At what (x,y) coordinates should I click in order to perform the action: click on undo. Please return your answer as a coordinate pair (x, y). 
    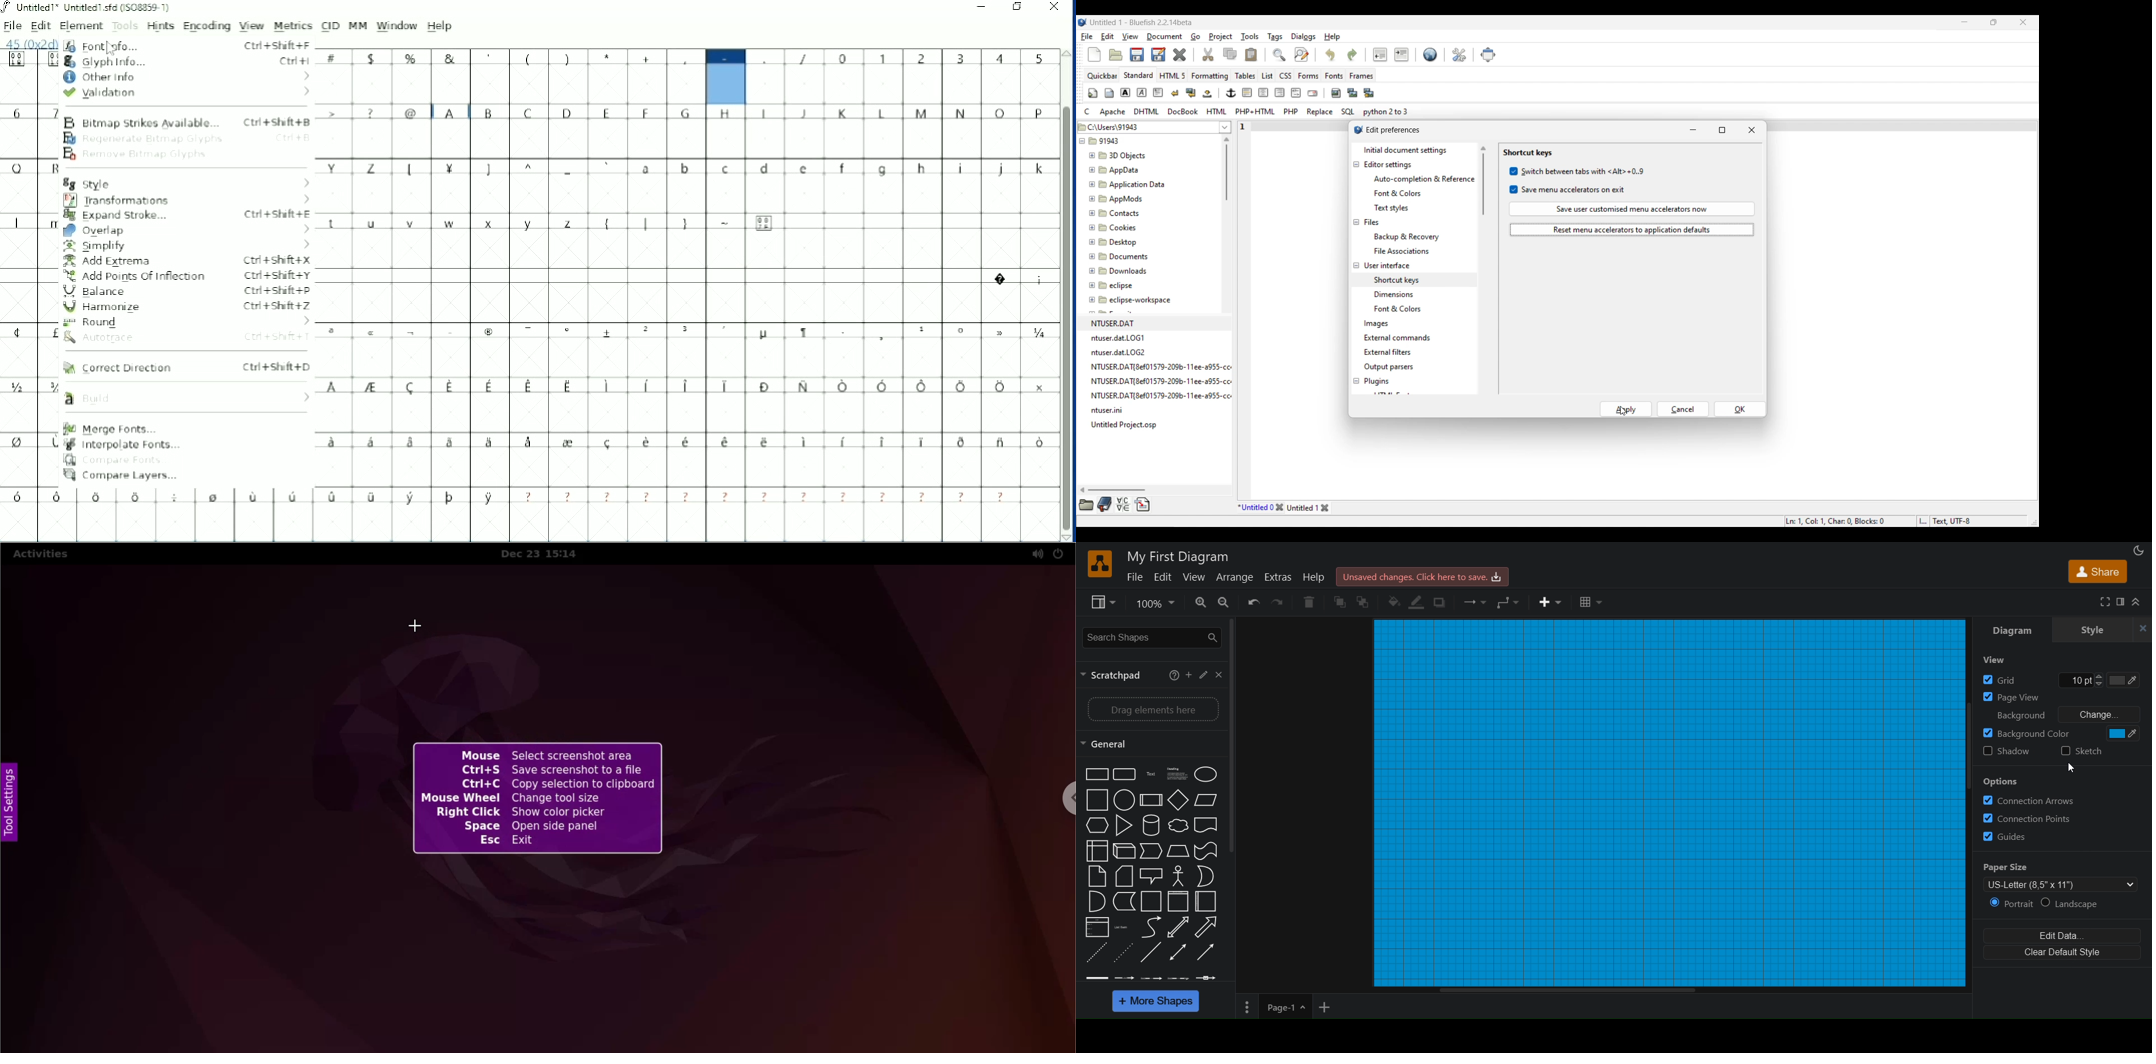
    Looking at the image, I should click on (1253, 603).